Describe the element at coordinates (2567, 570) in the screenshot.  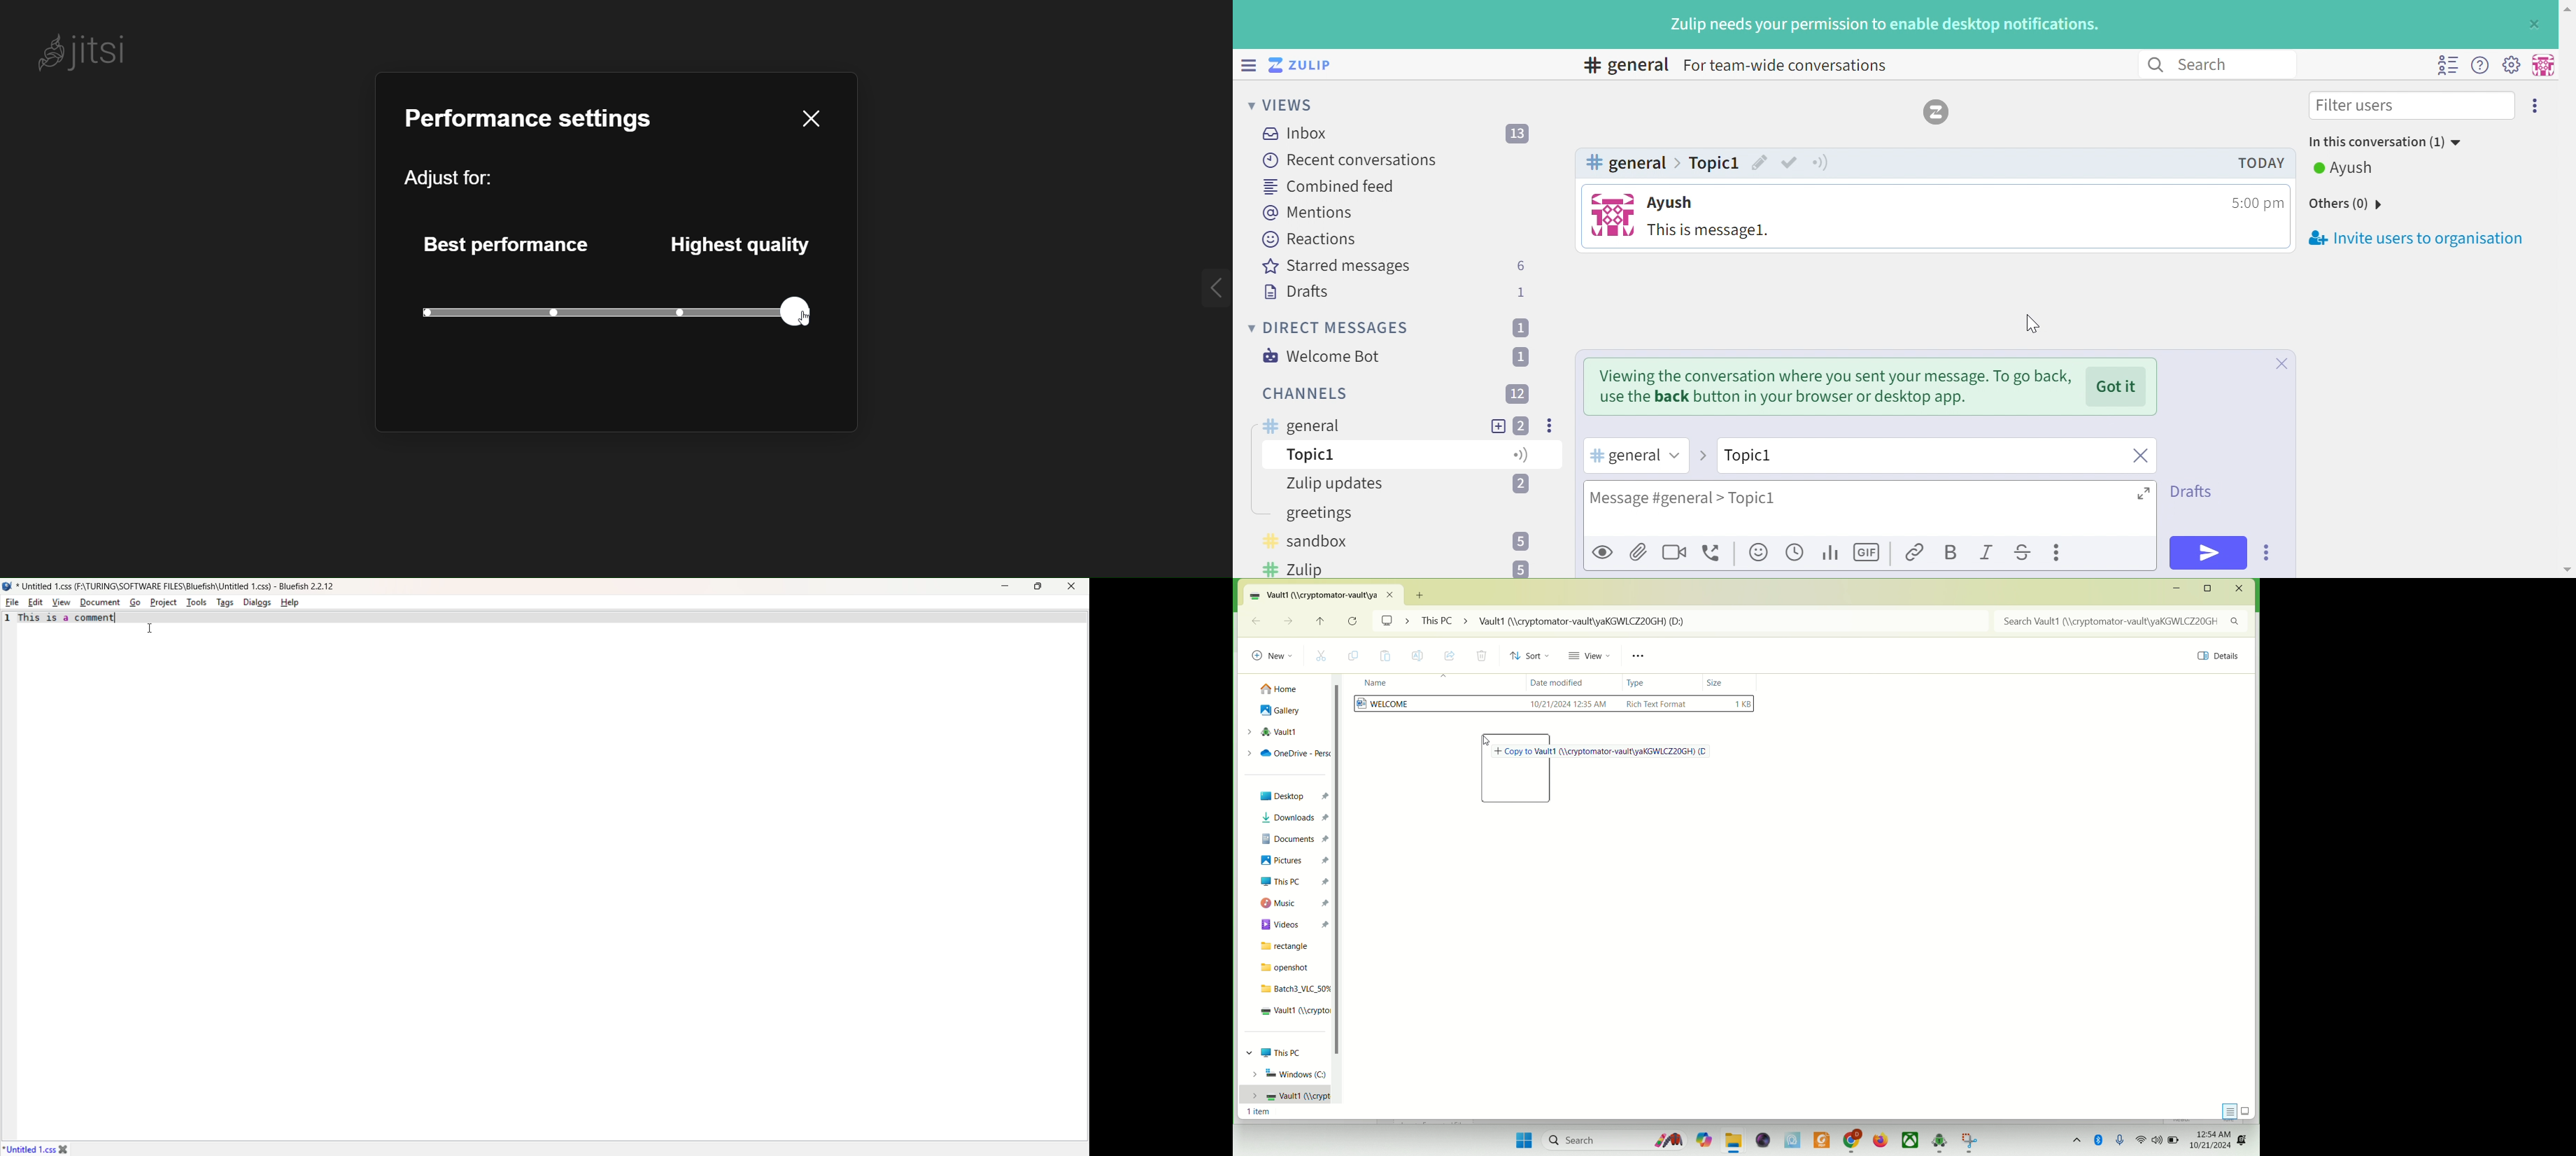
I see `move down` at that location.